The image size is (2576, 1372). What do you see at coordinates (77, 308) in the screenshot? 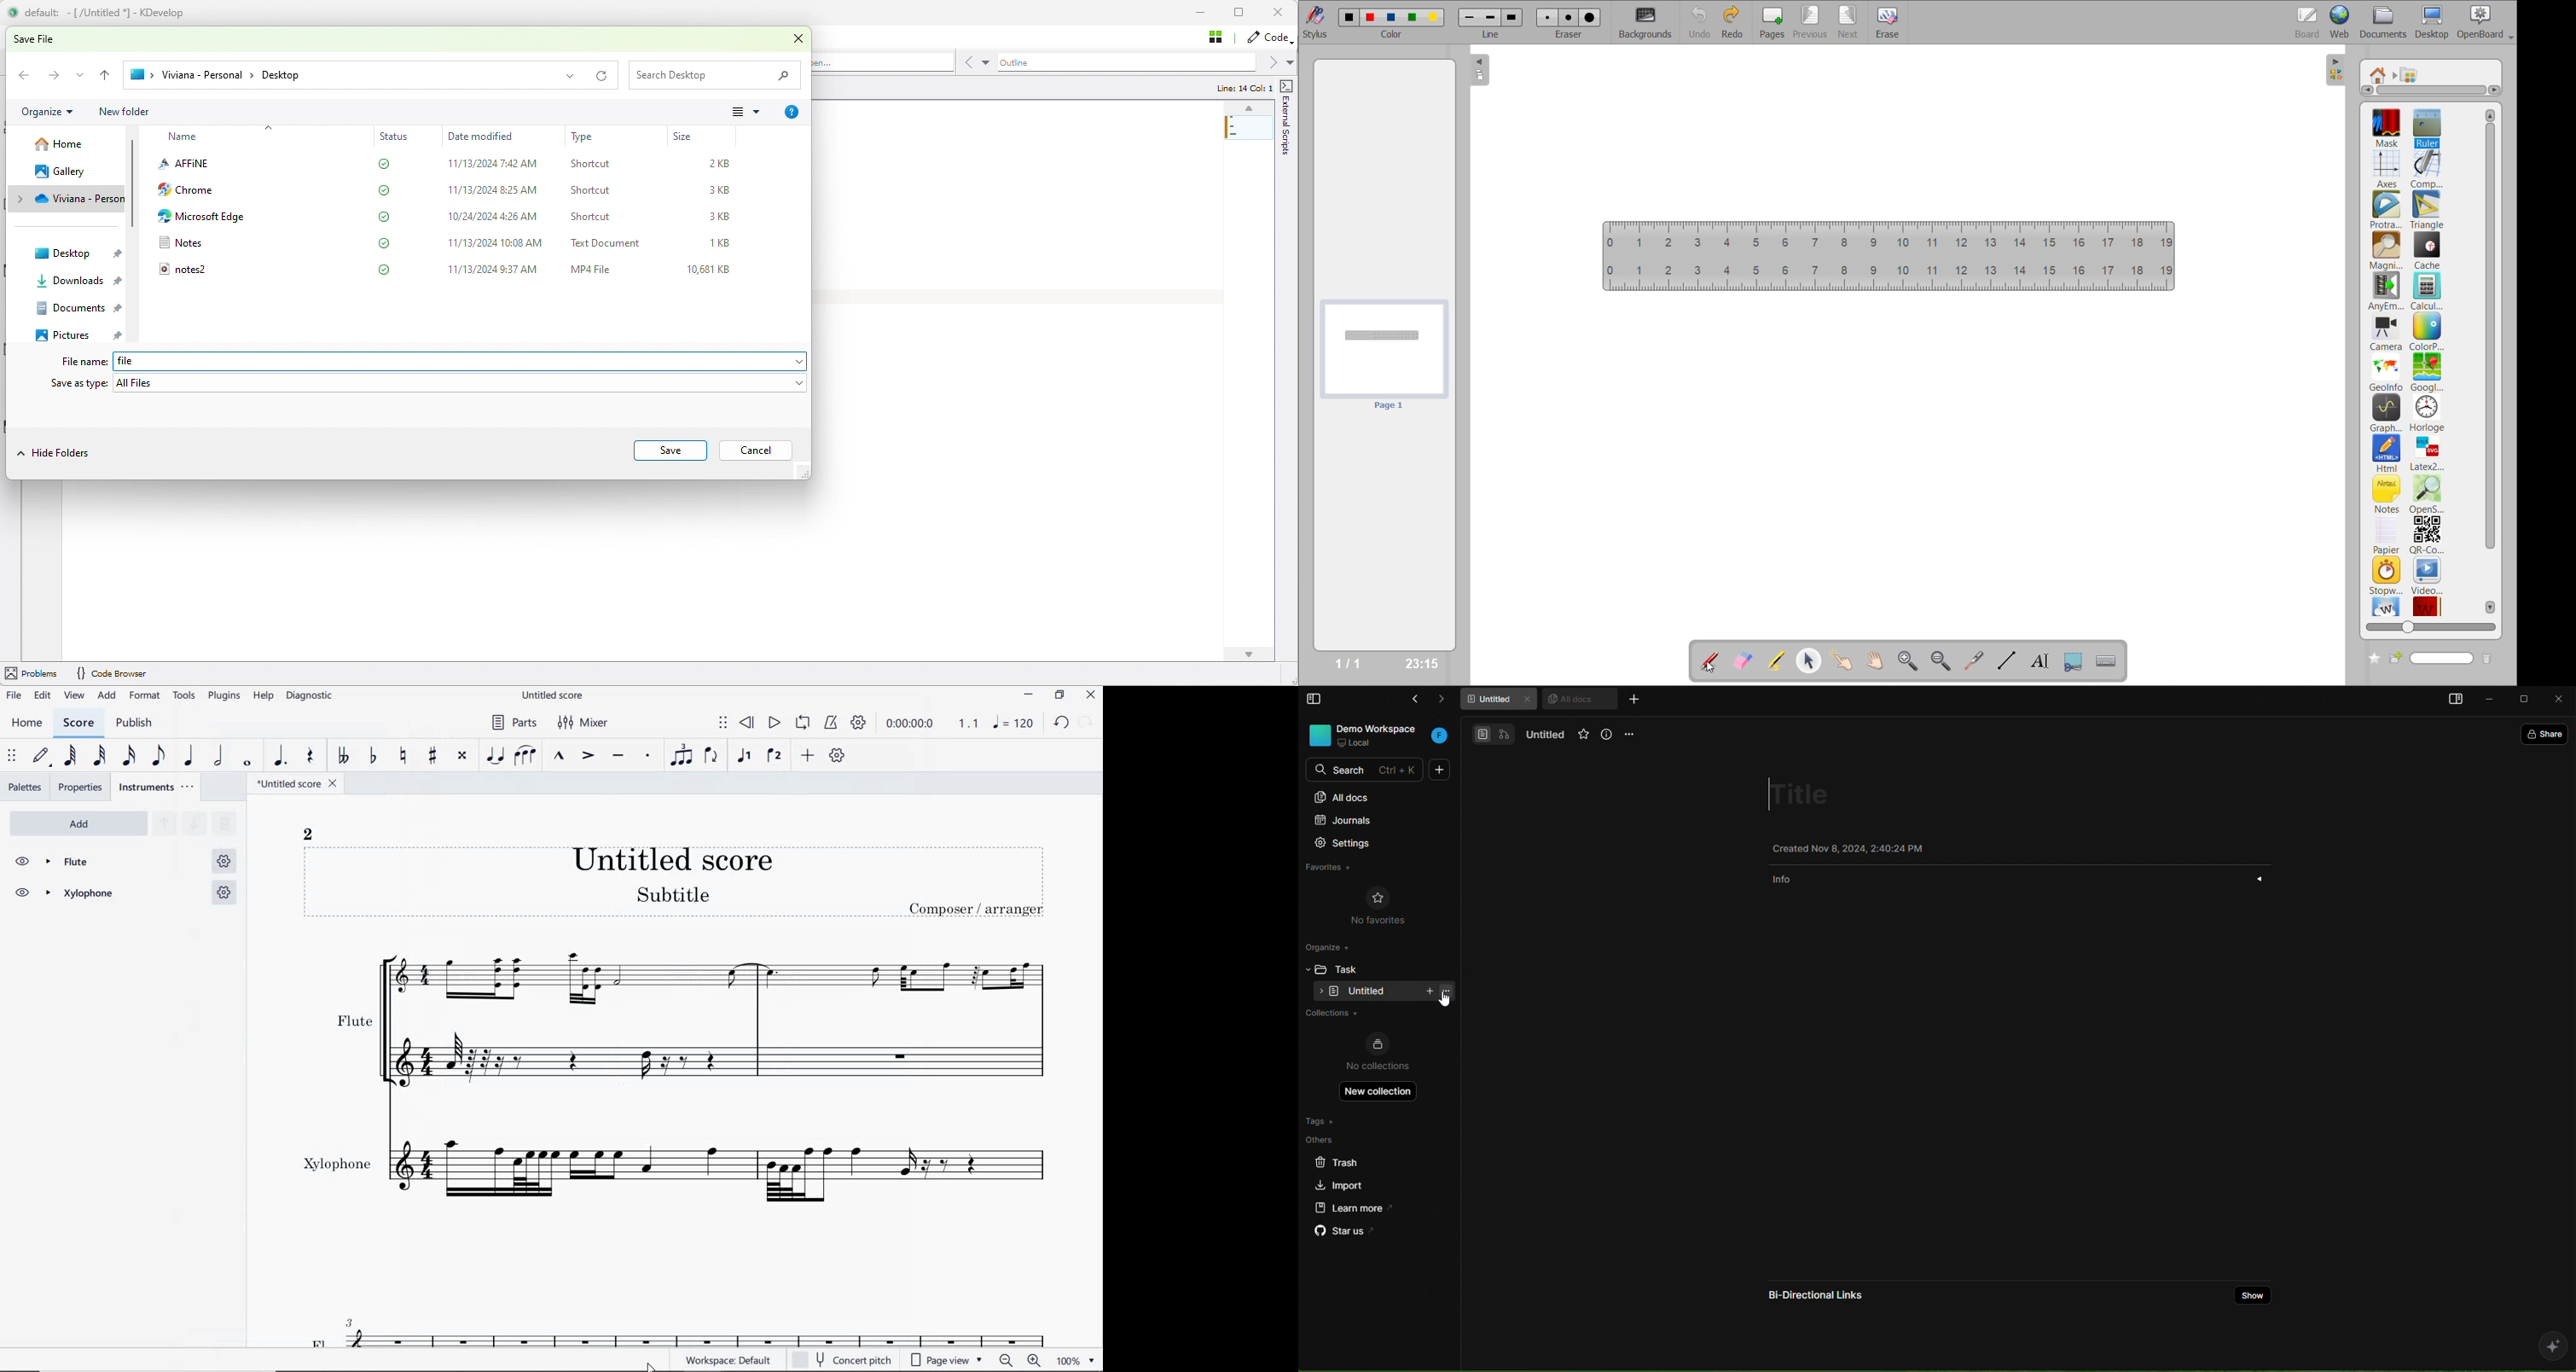
I see `Documents` at bounding box center [77, 308].